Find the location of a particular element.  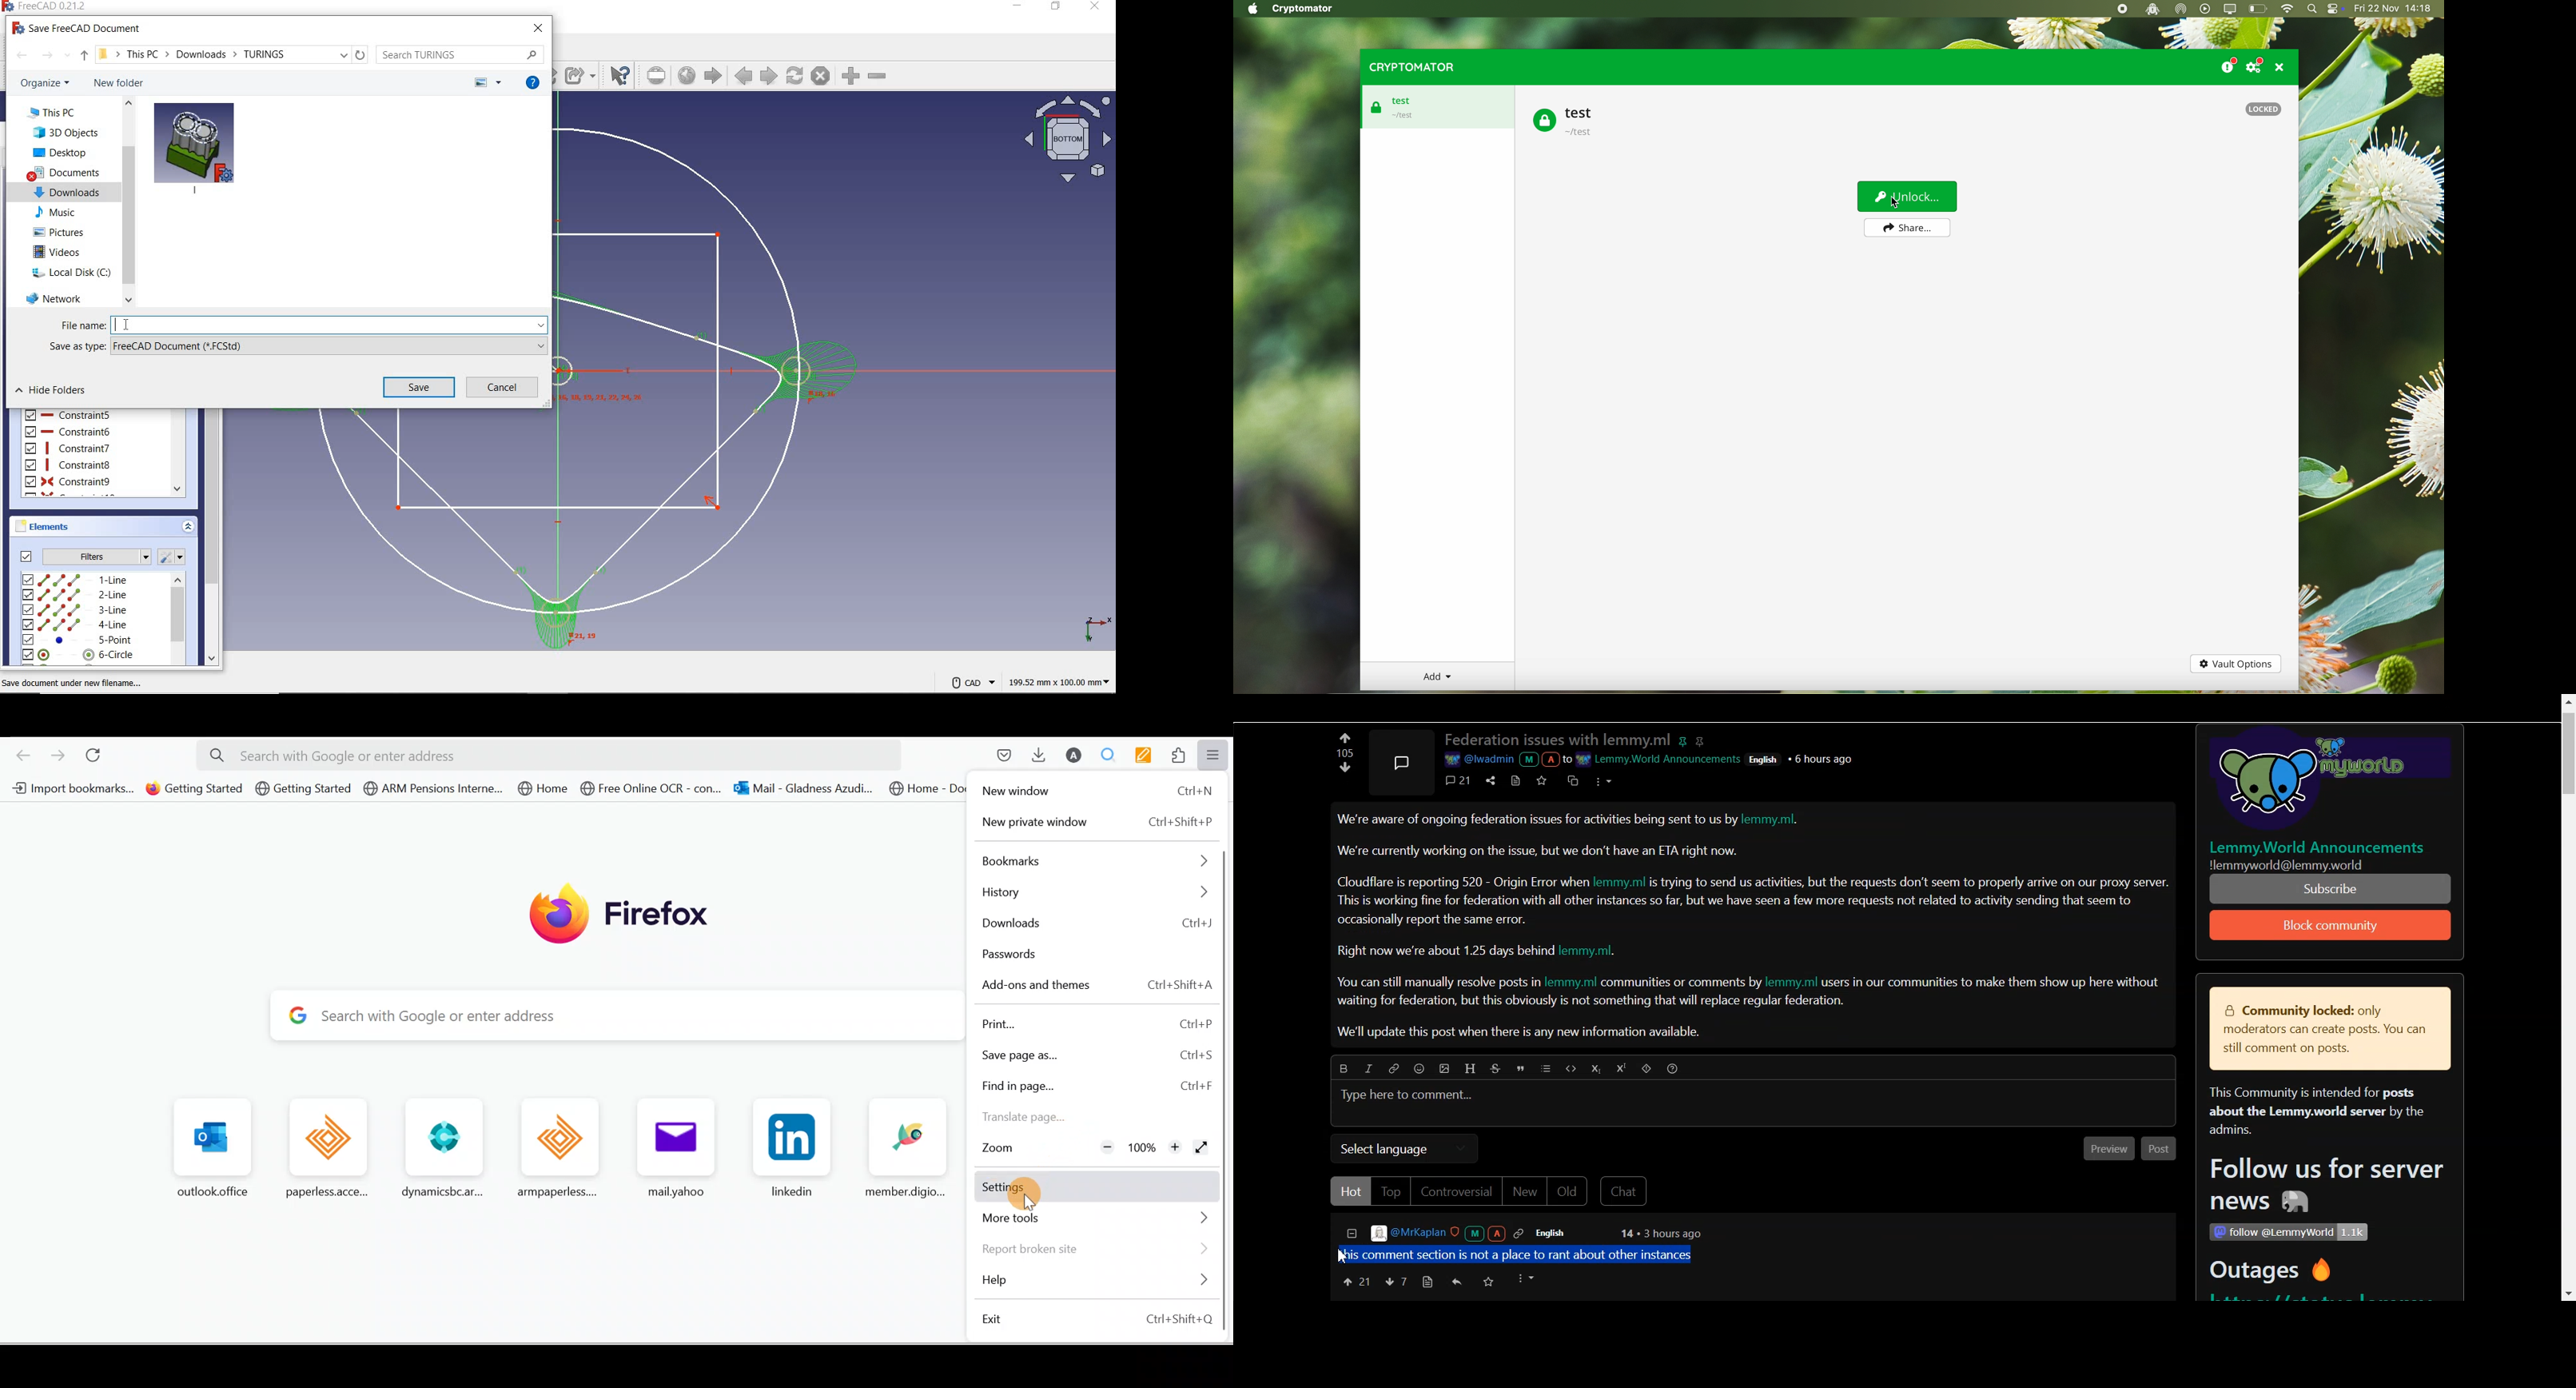

Help is located at coordinates (1094, 1281).